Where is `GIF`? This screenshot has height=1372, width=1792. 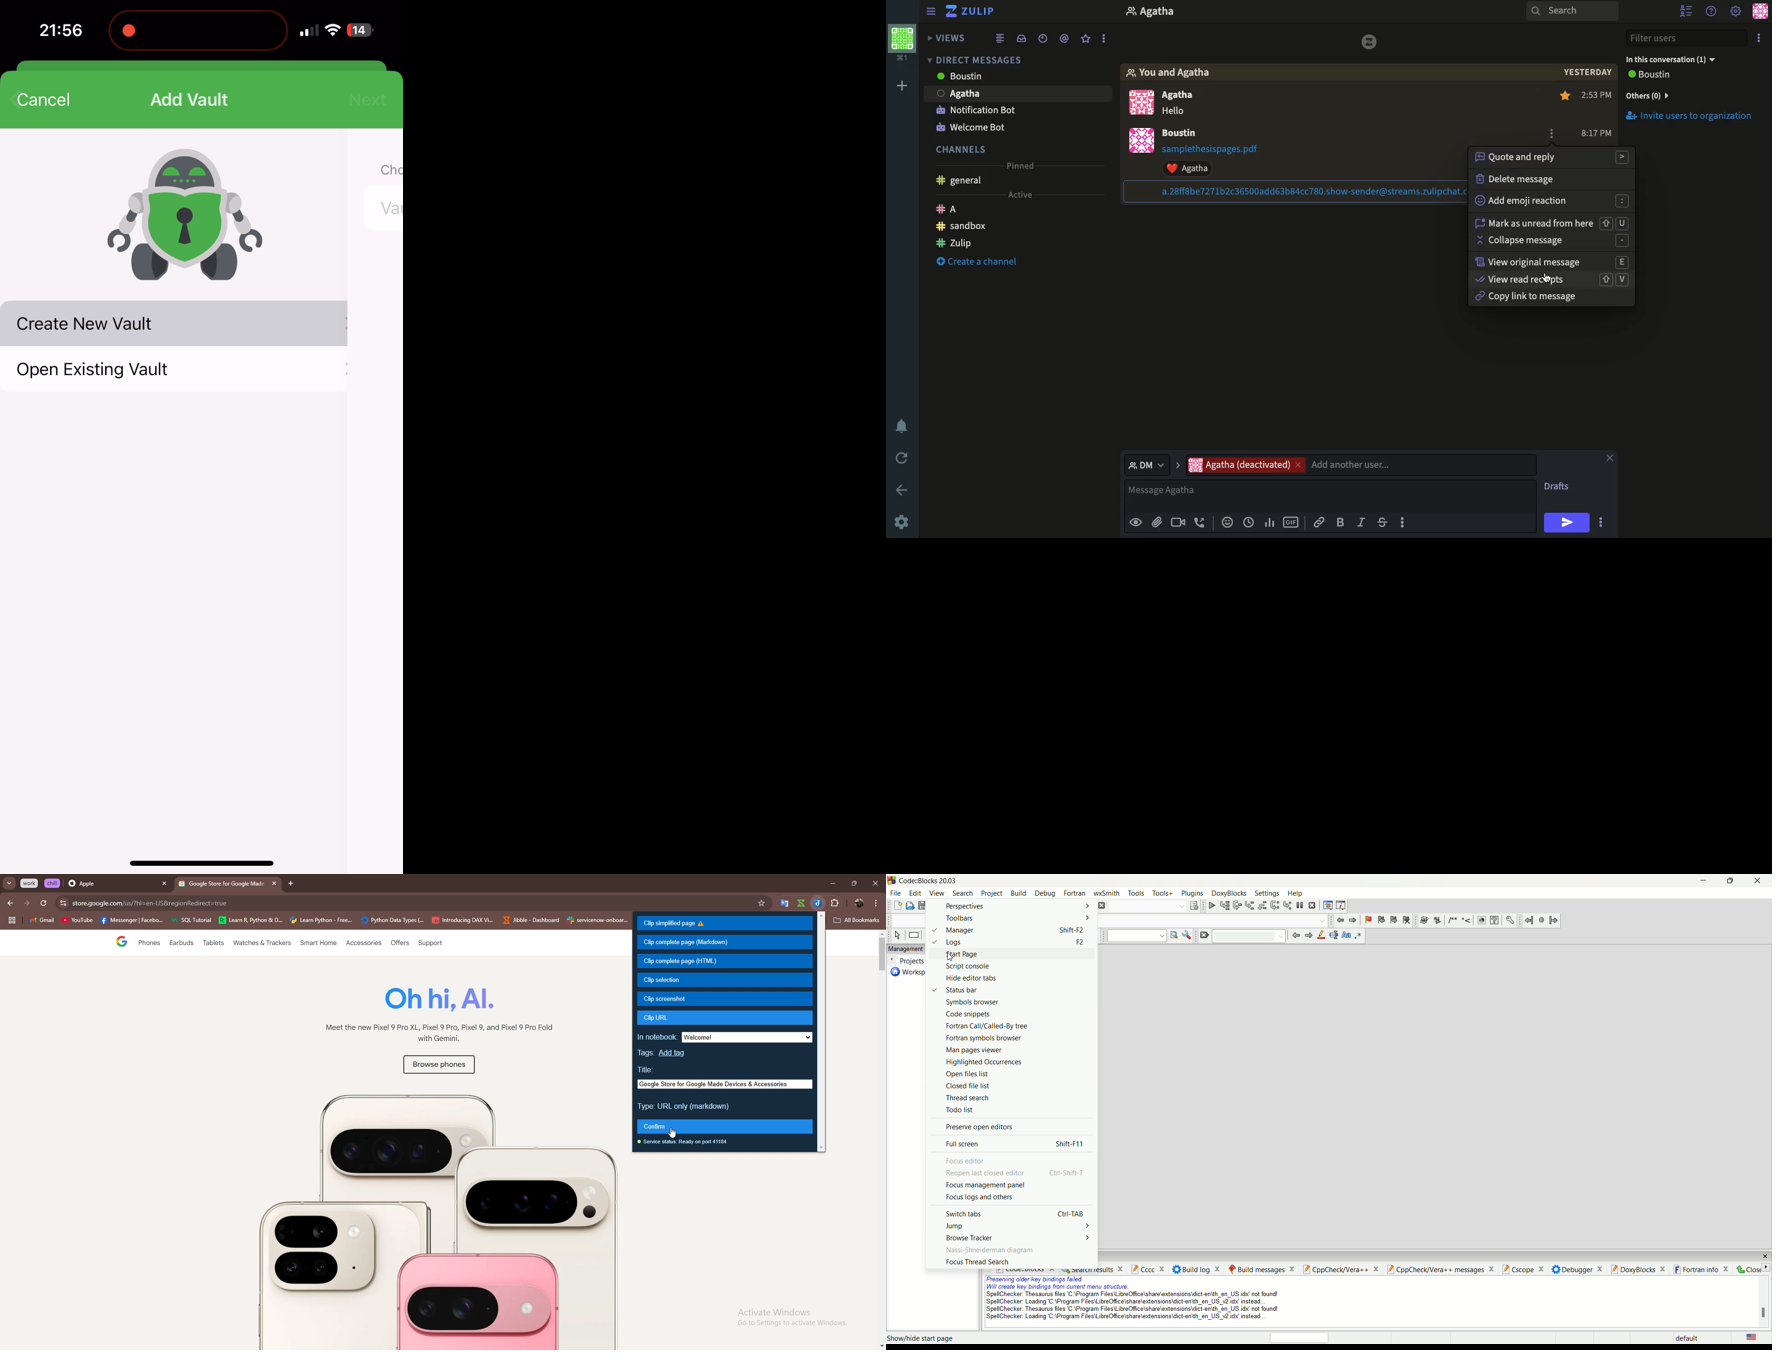
GIF is located at coordinates (1291, 524).